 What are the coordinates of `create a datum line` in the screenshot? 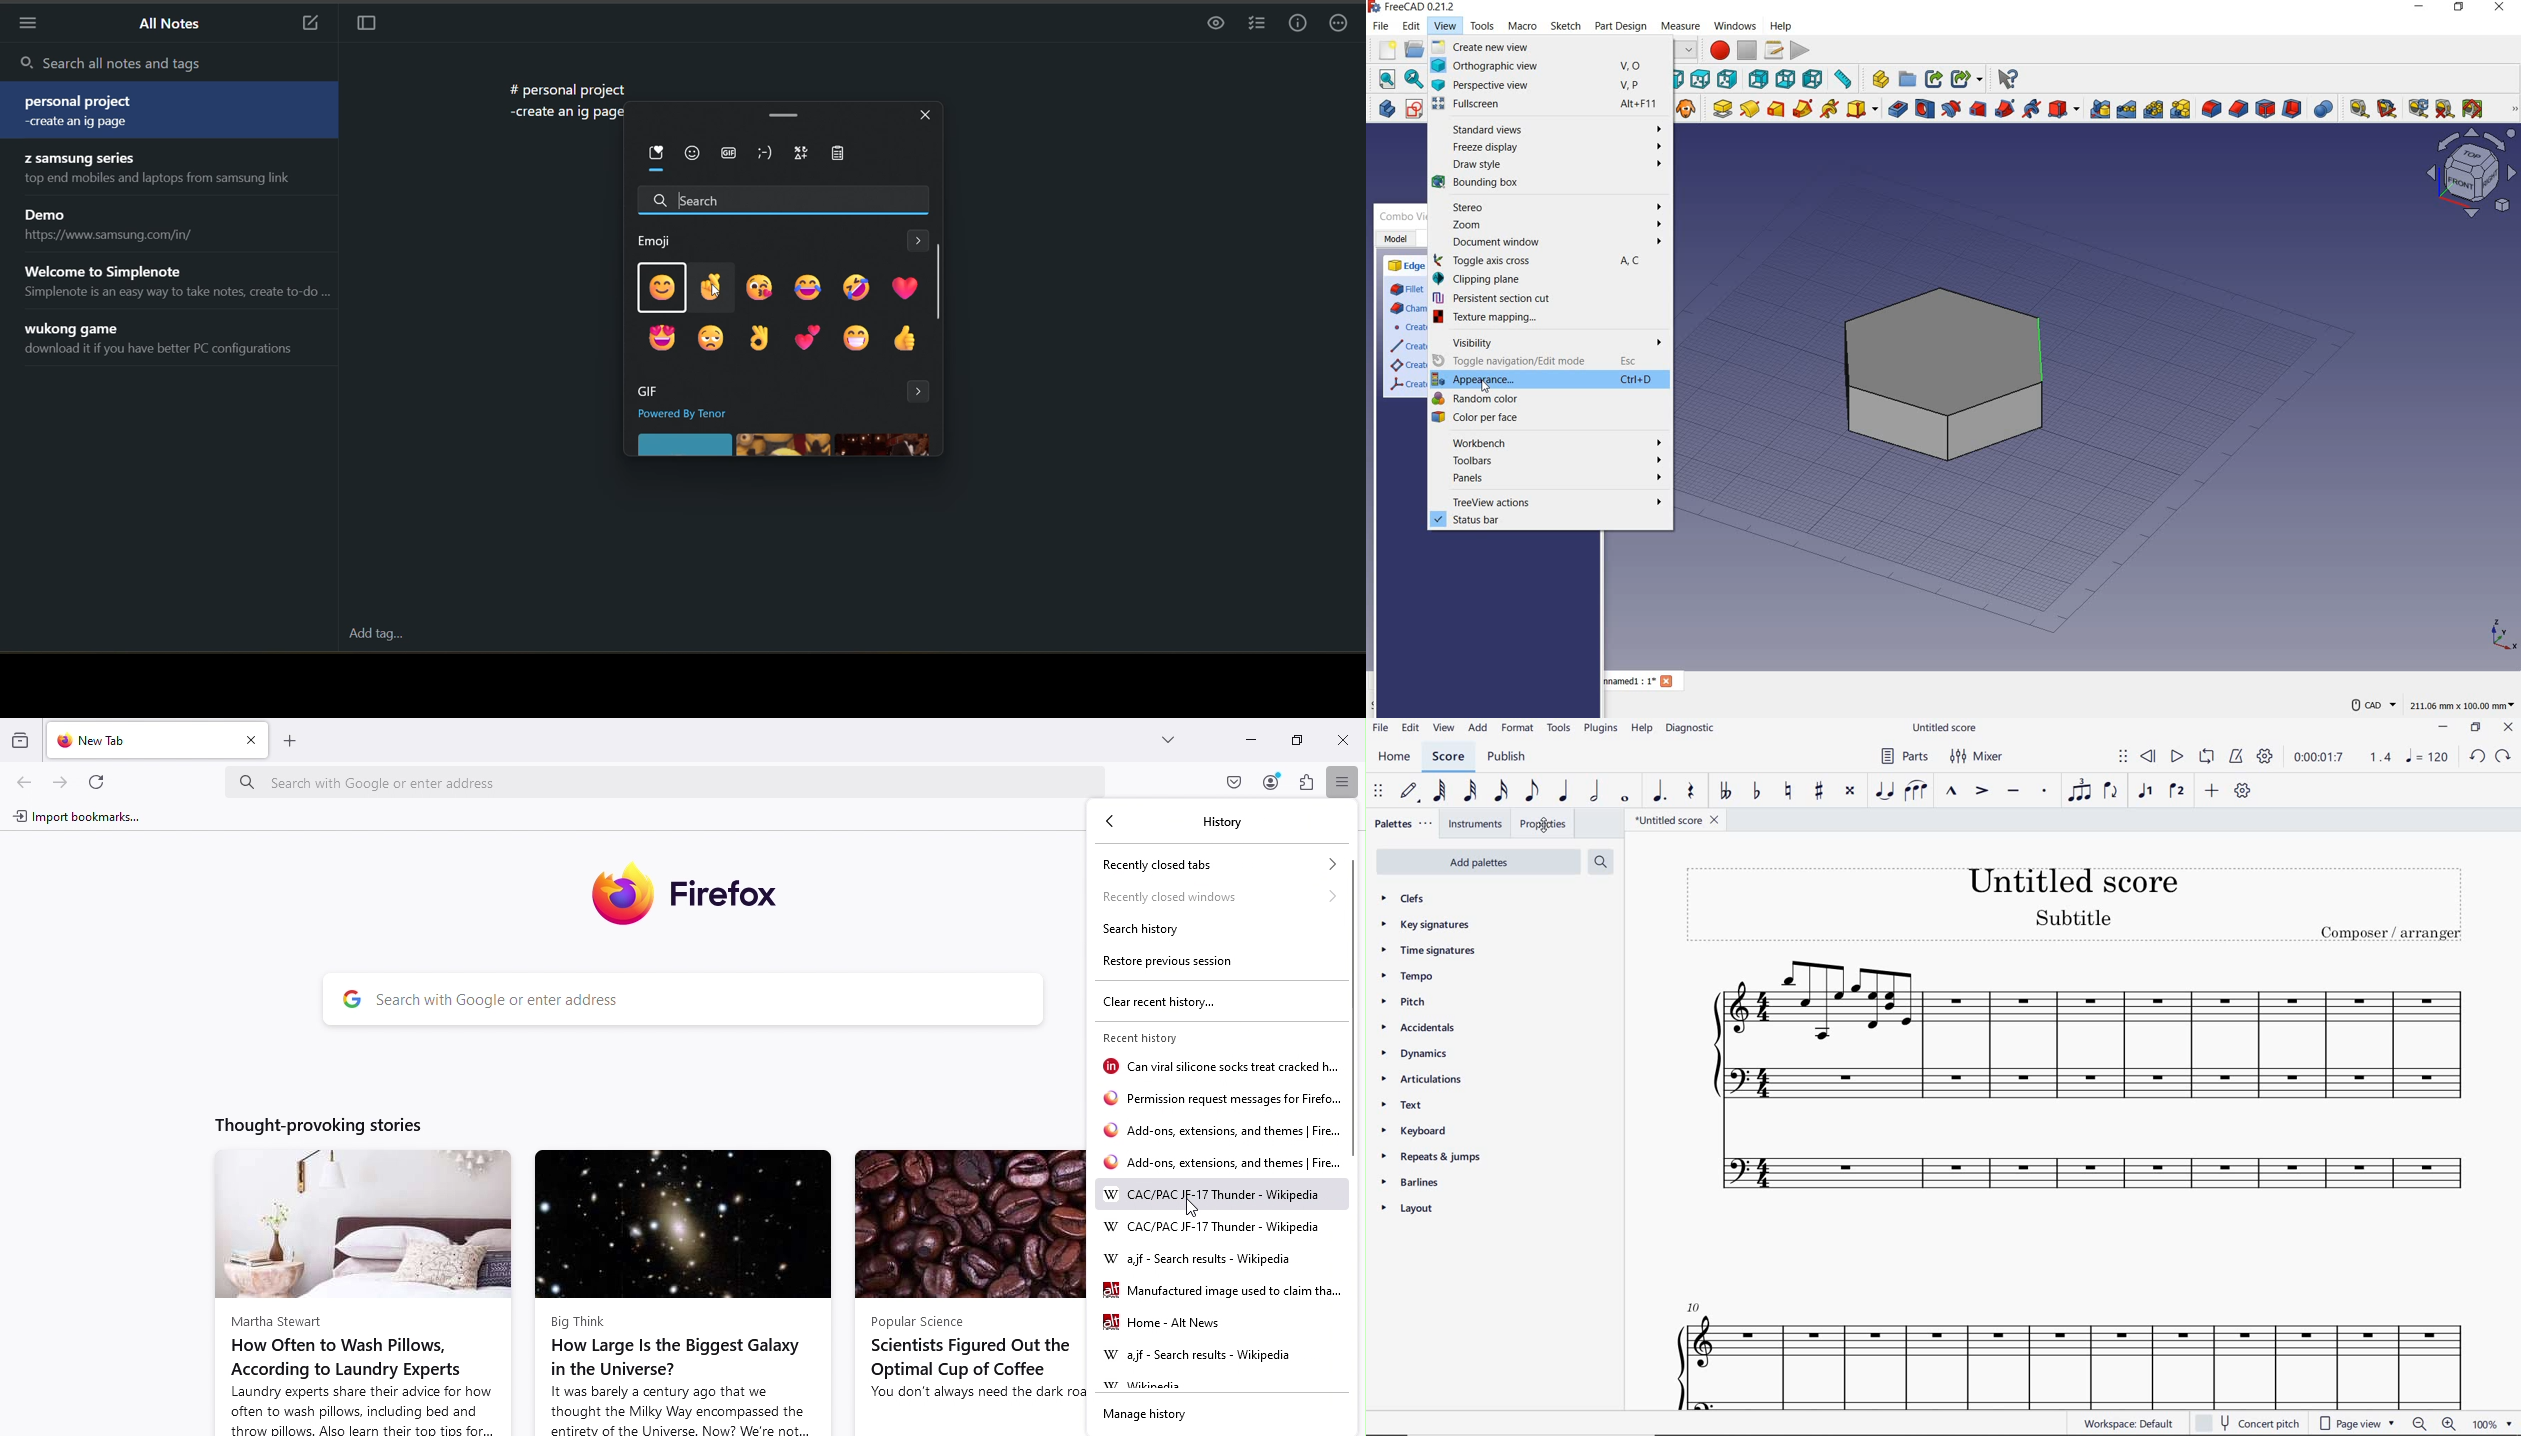 It's located at (1407, 347).